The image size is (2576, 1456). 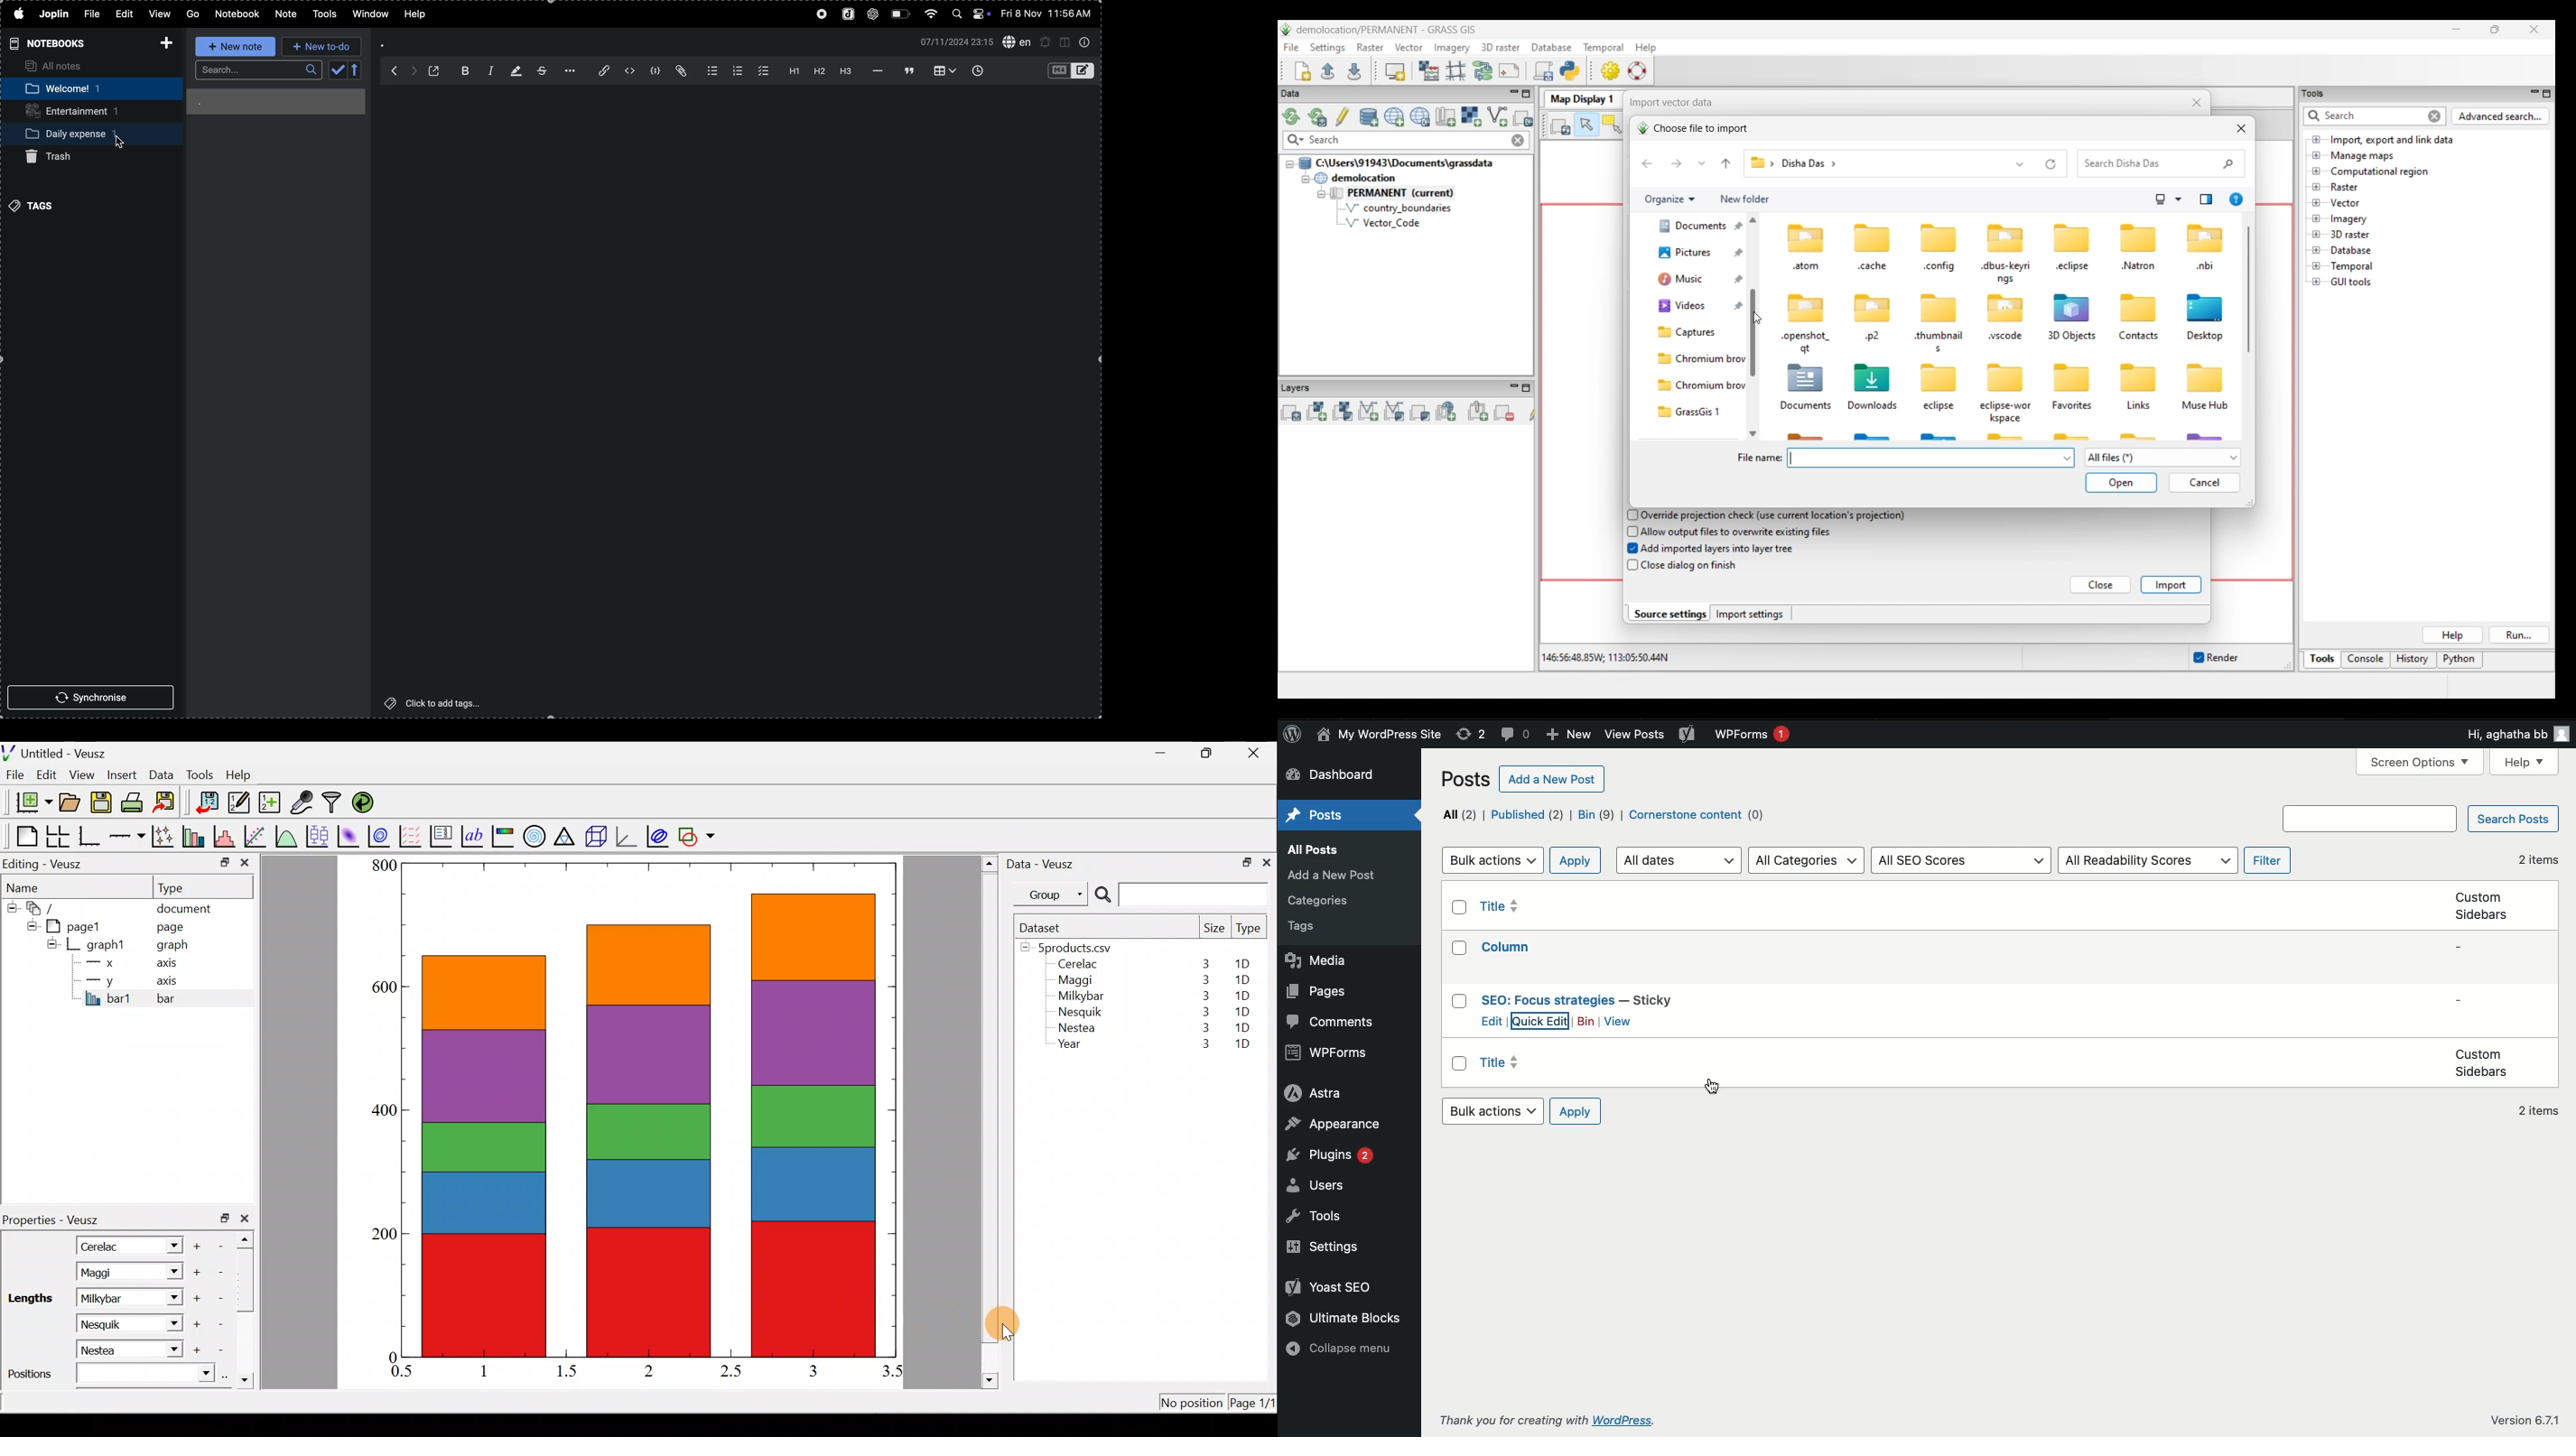 What do you see at coordinates (45, 43) in the screenshot?
I see `notebooks` at bounding box center [45, 43].